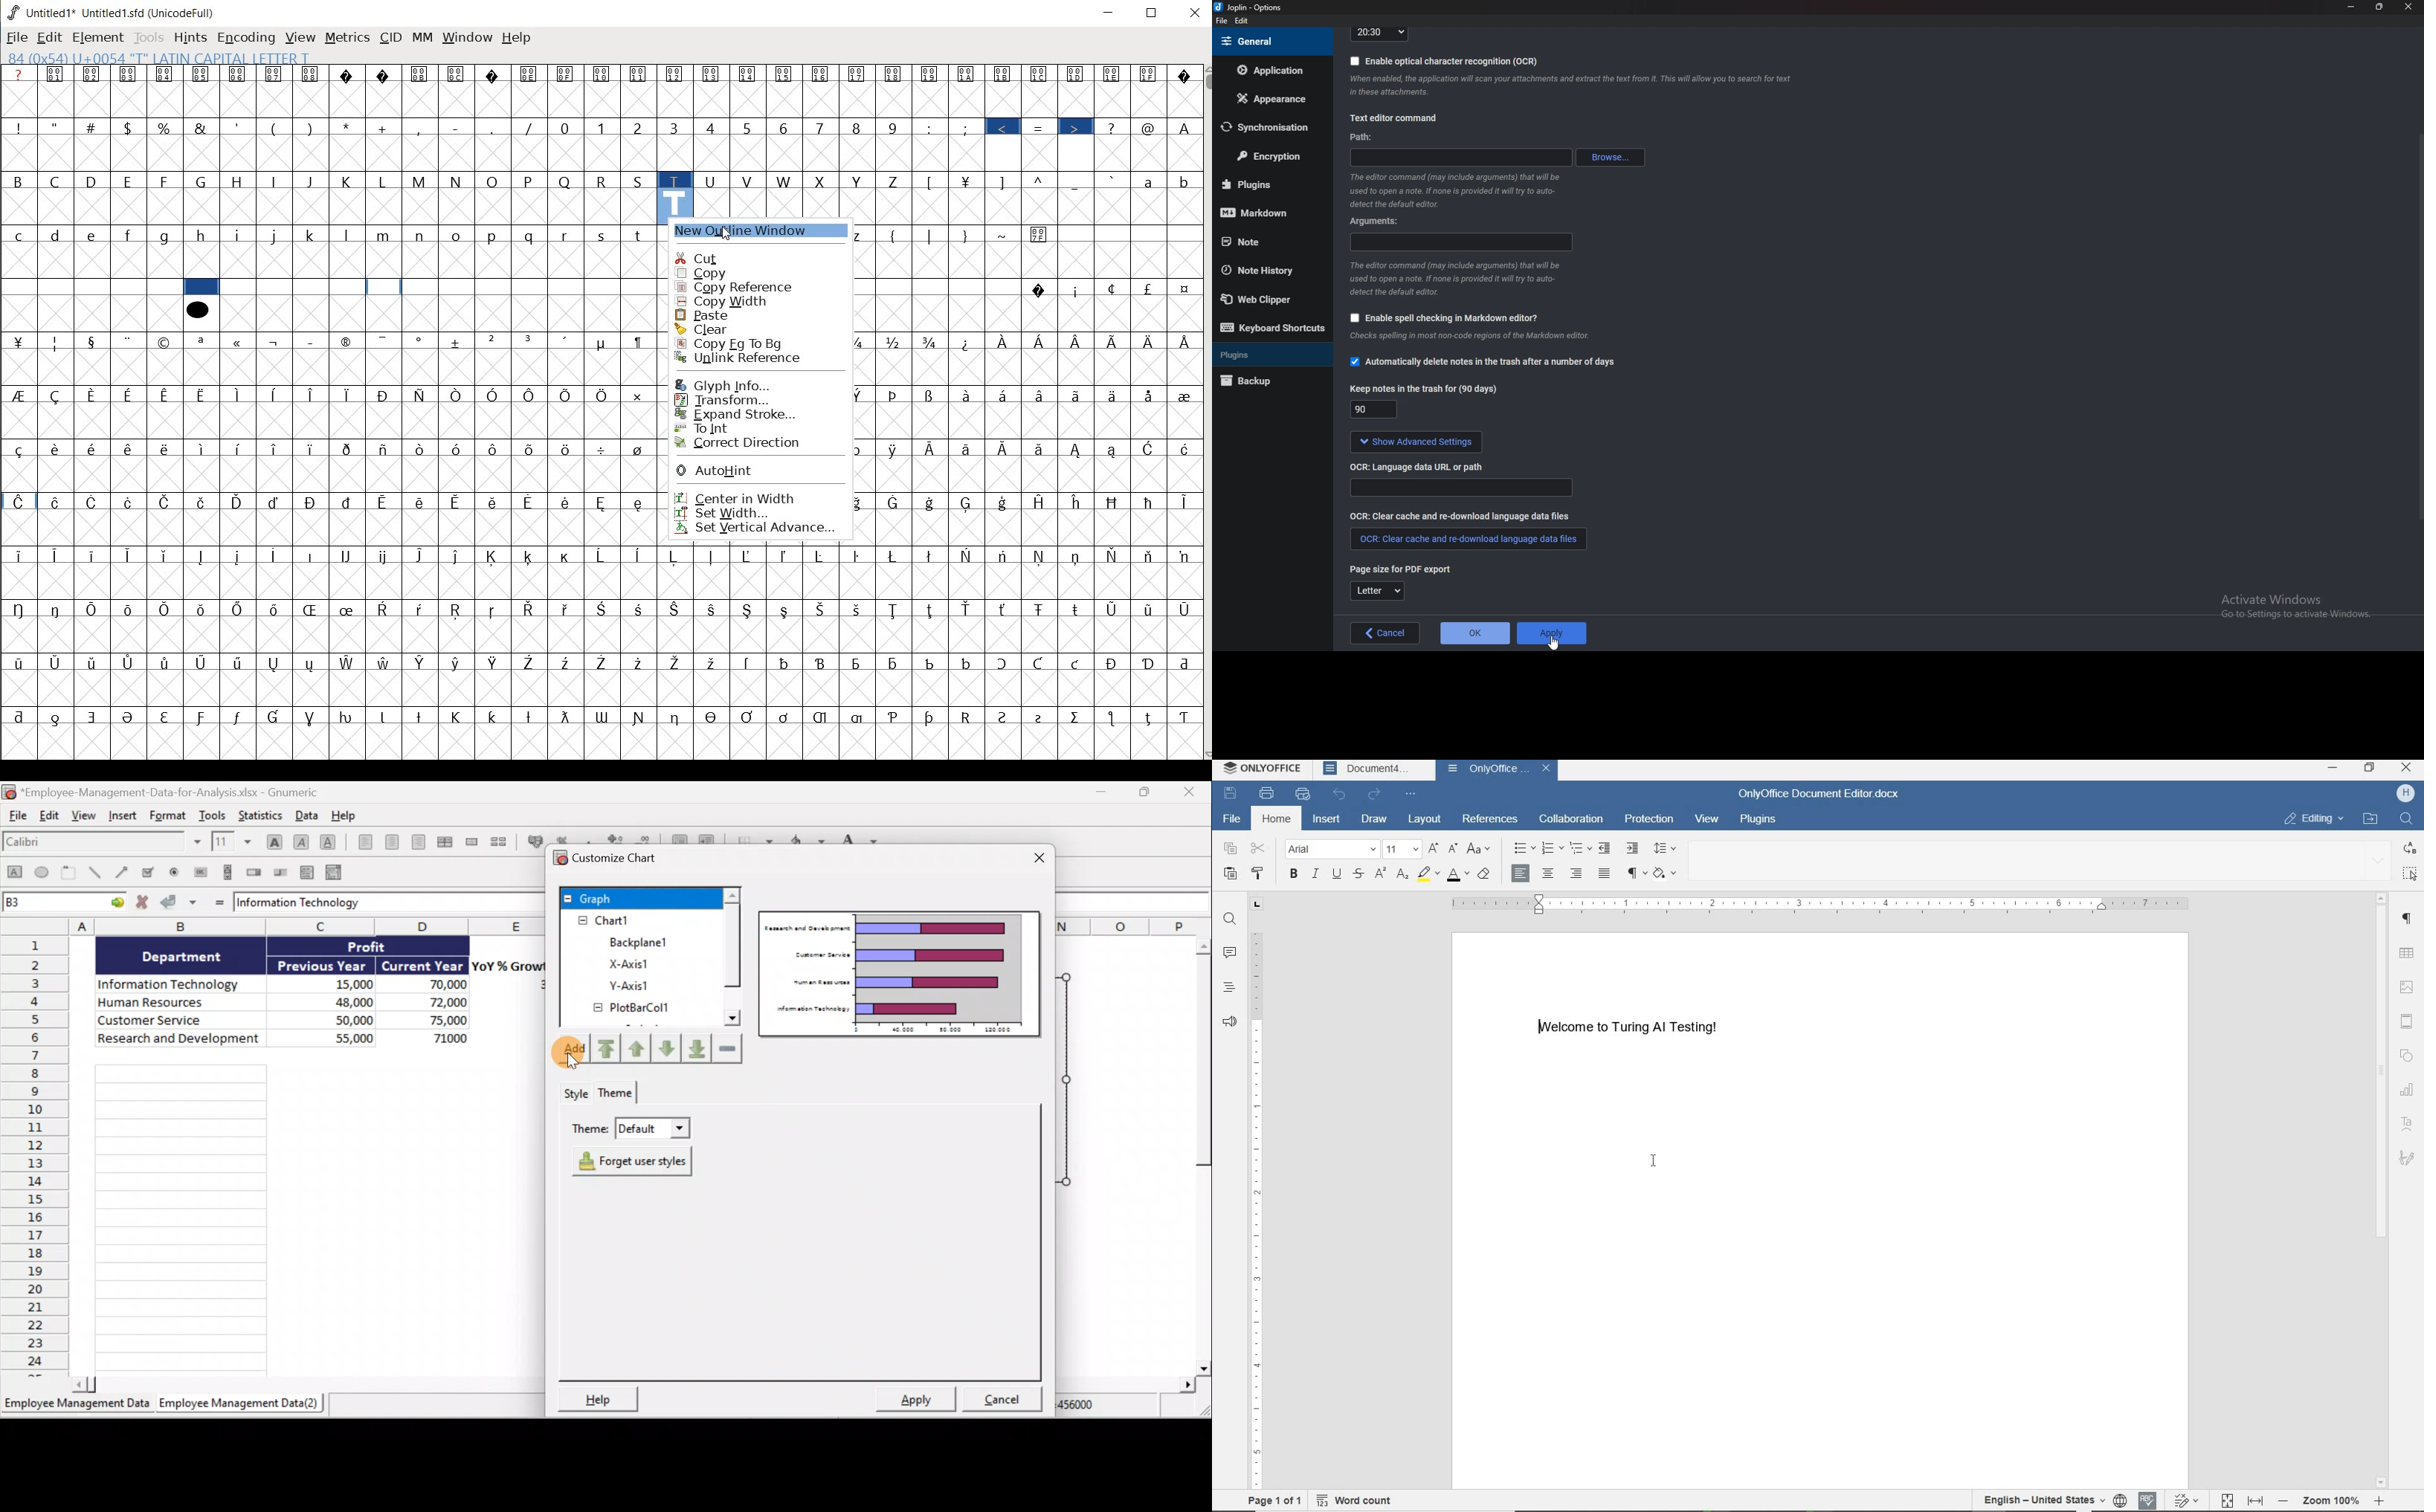 This screenshot has width=2436, height=1512. Describe the element at coordinates (750, 715) in the screenshot. I see `Symbol` at that location.